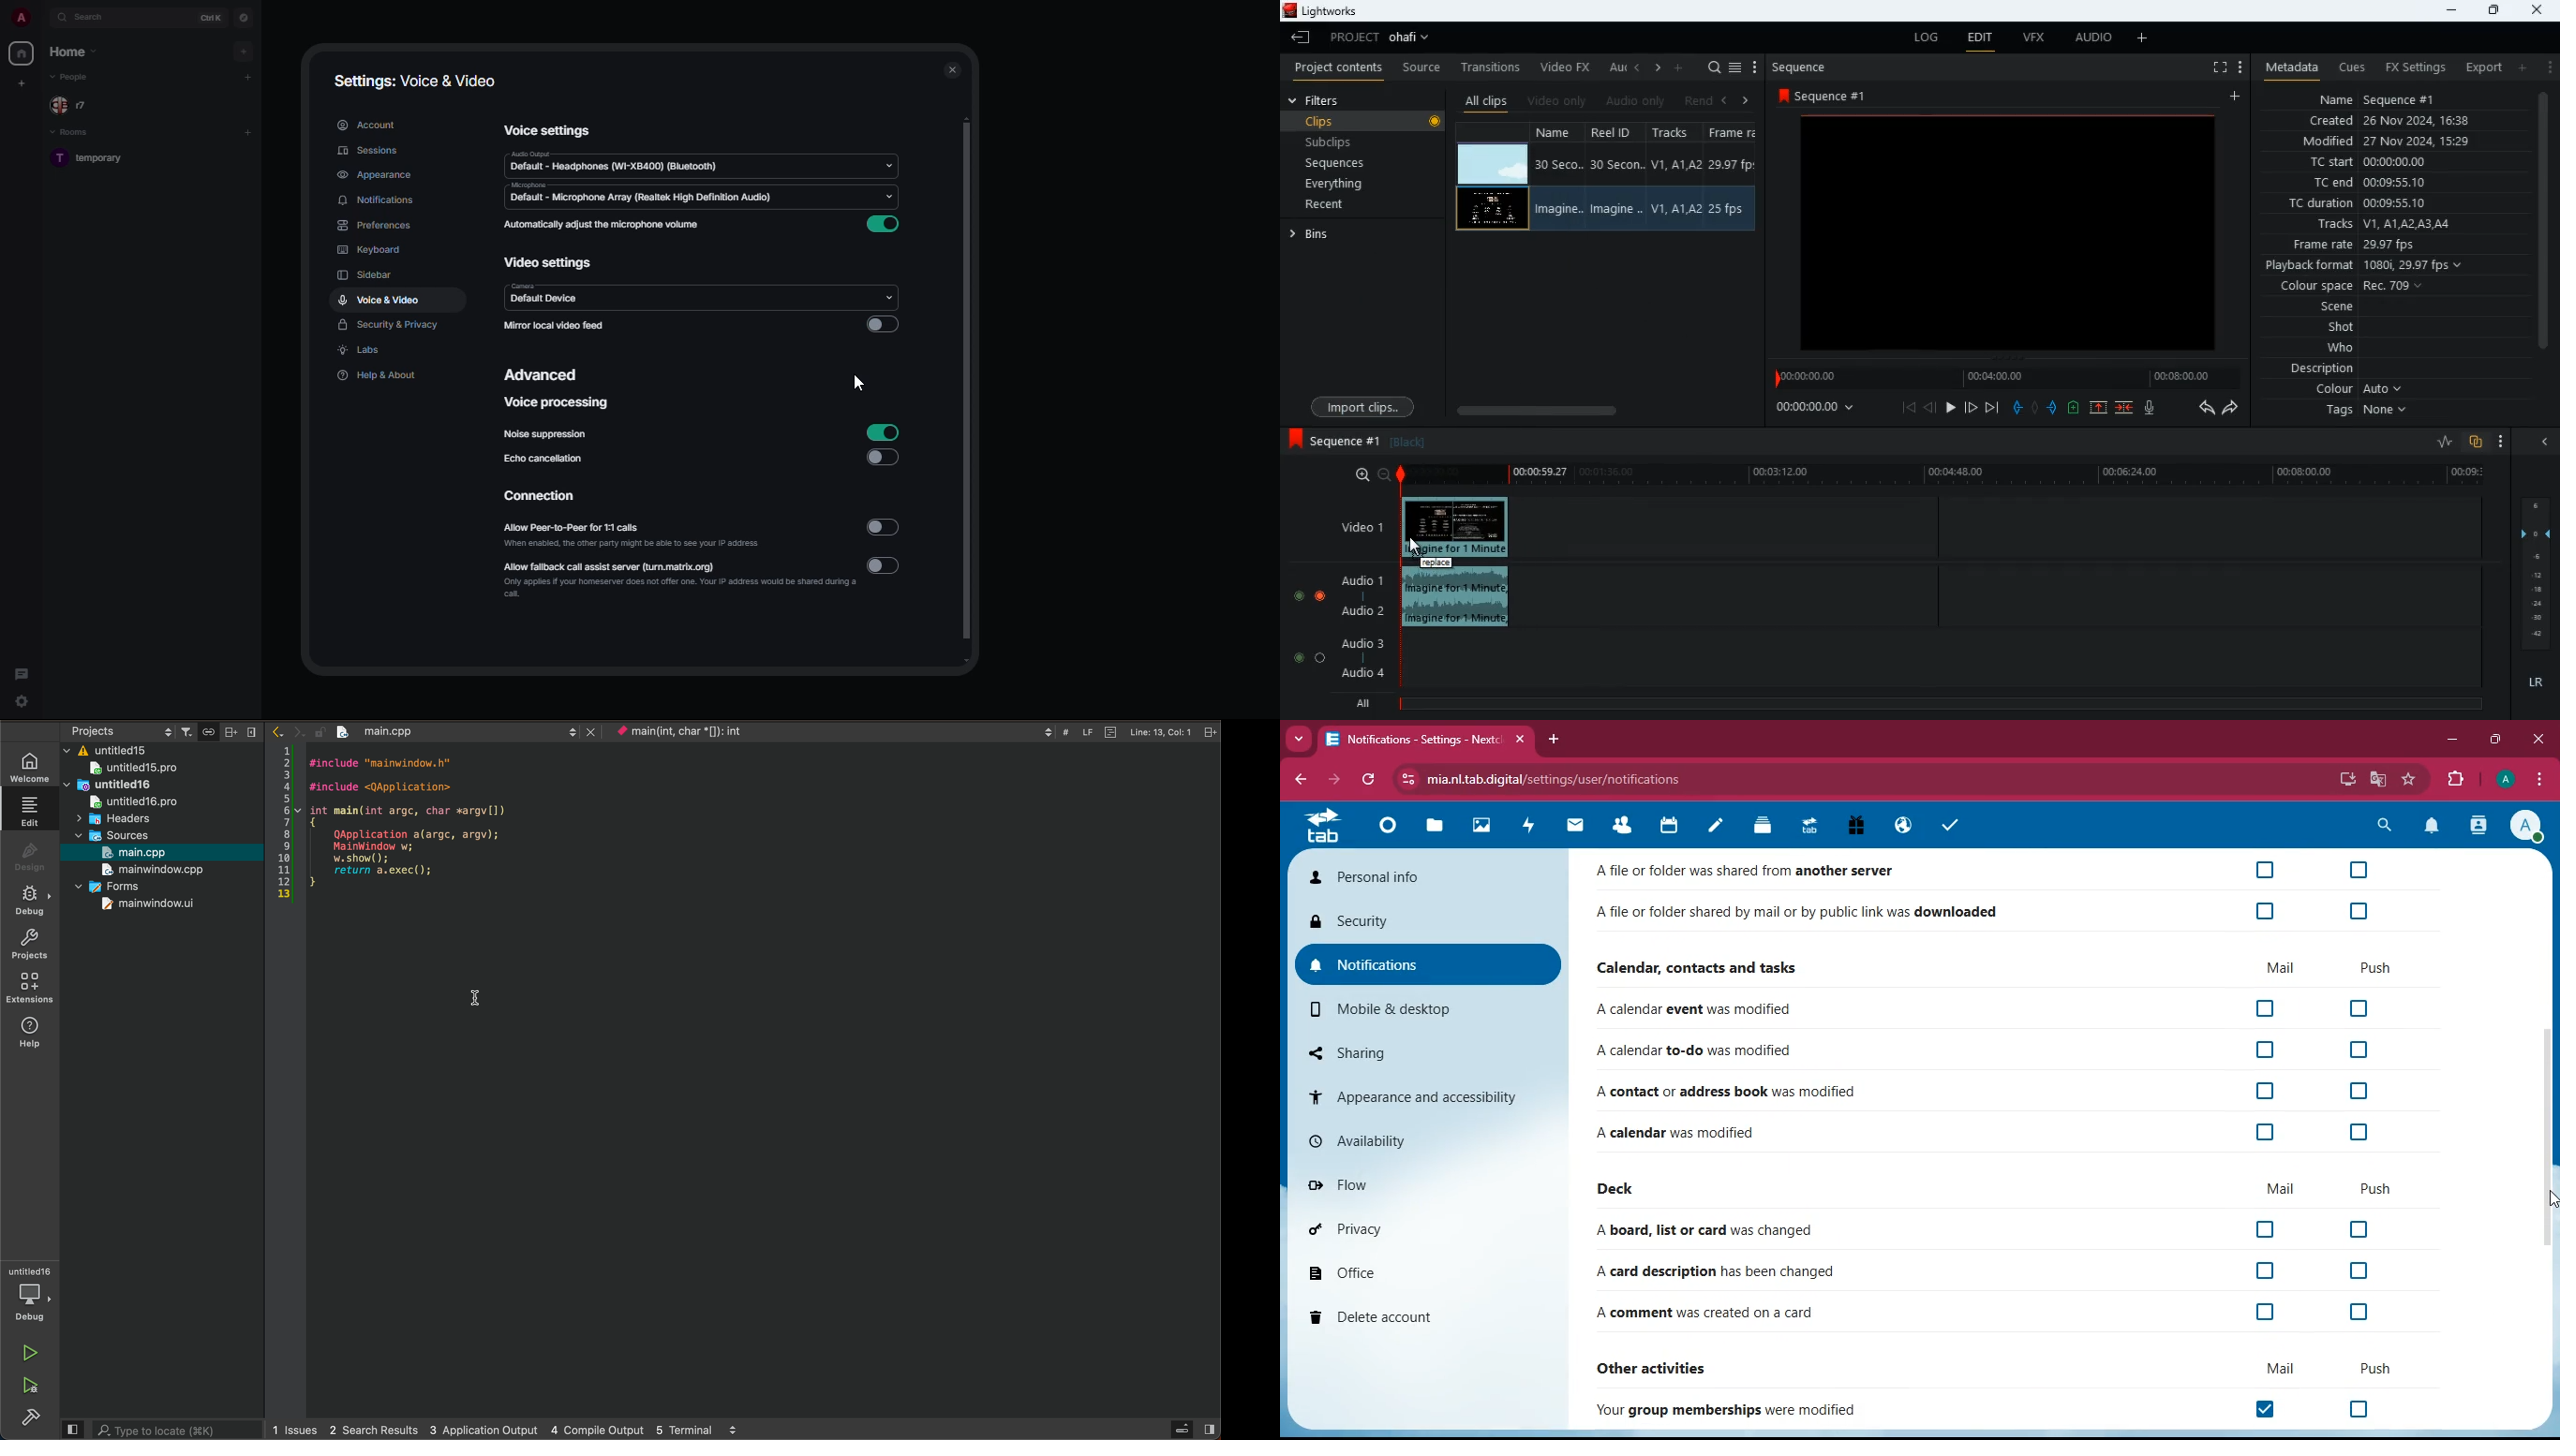 This screenshot has width=2576, height=1456. Describe the element at coordinates (2357, 870) in the screenshot. I see `off` at that location.